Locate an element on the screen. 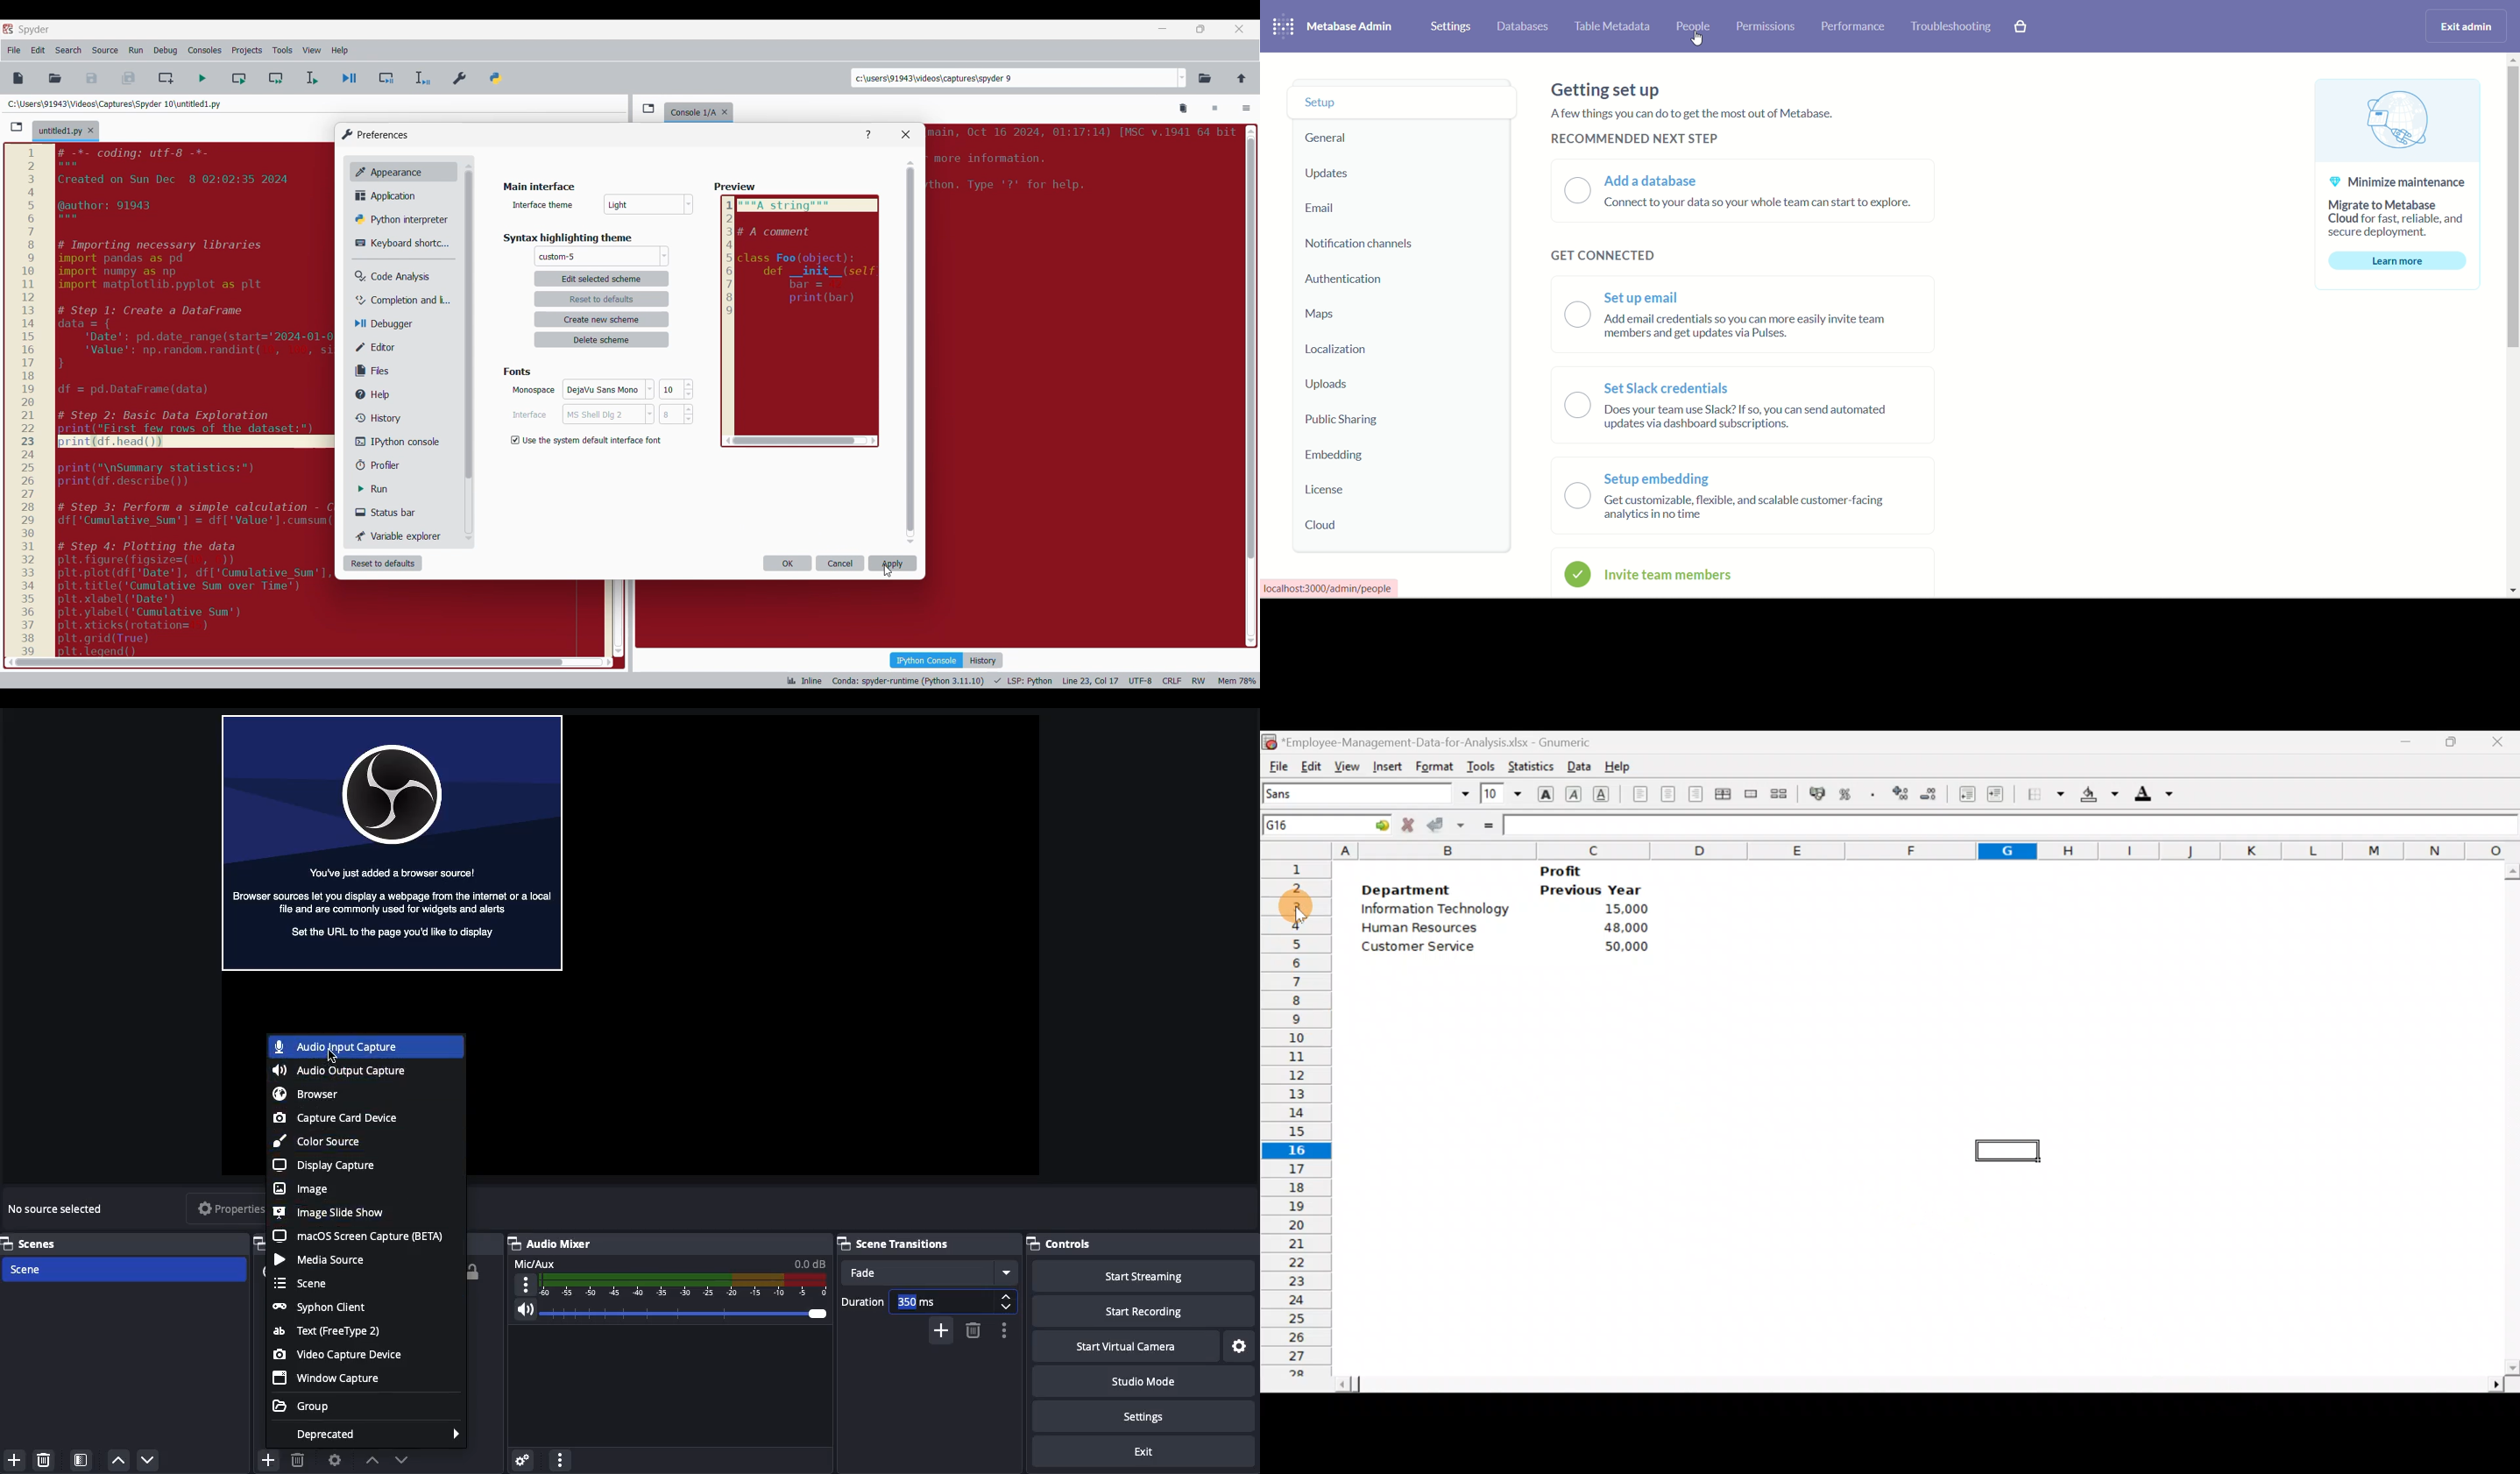 This screenshot has width=2520, height=1484. Media source is located at coordinates (322, 1259).